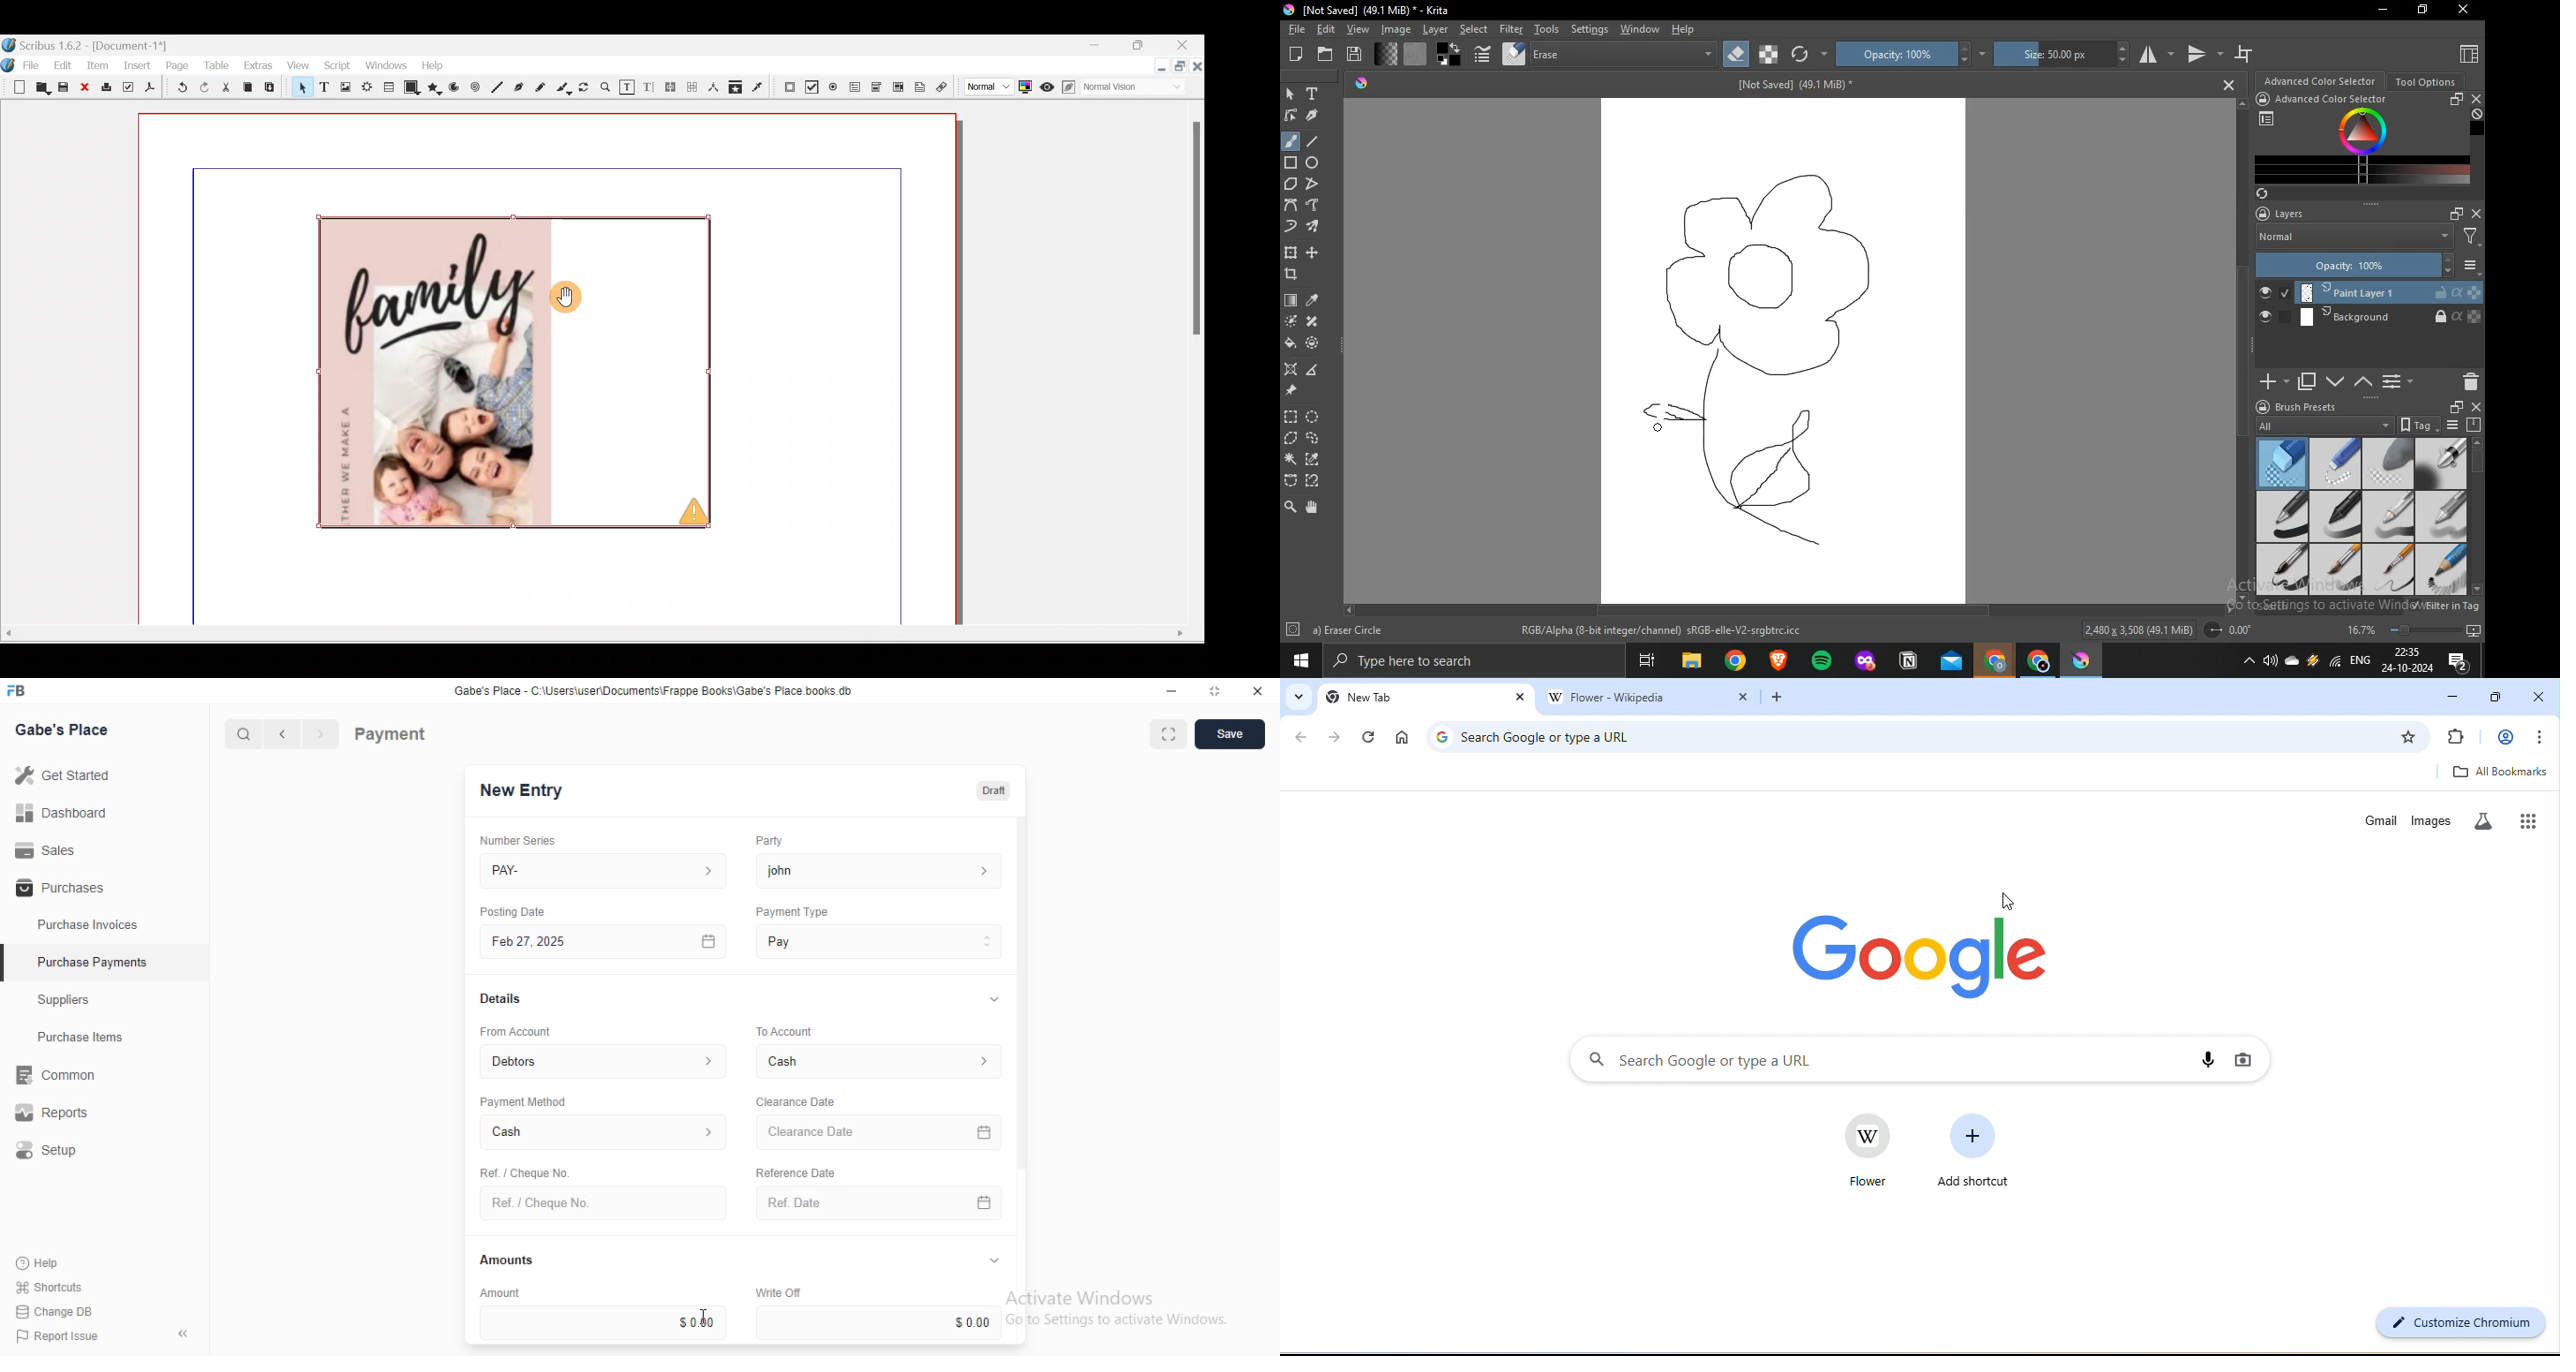 The width and height of the screenshot is (2576, 1372). Describe the element at coordinates (59, 1113) in the screenshot. I see `Reports.` at that location.